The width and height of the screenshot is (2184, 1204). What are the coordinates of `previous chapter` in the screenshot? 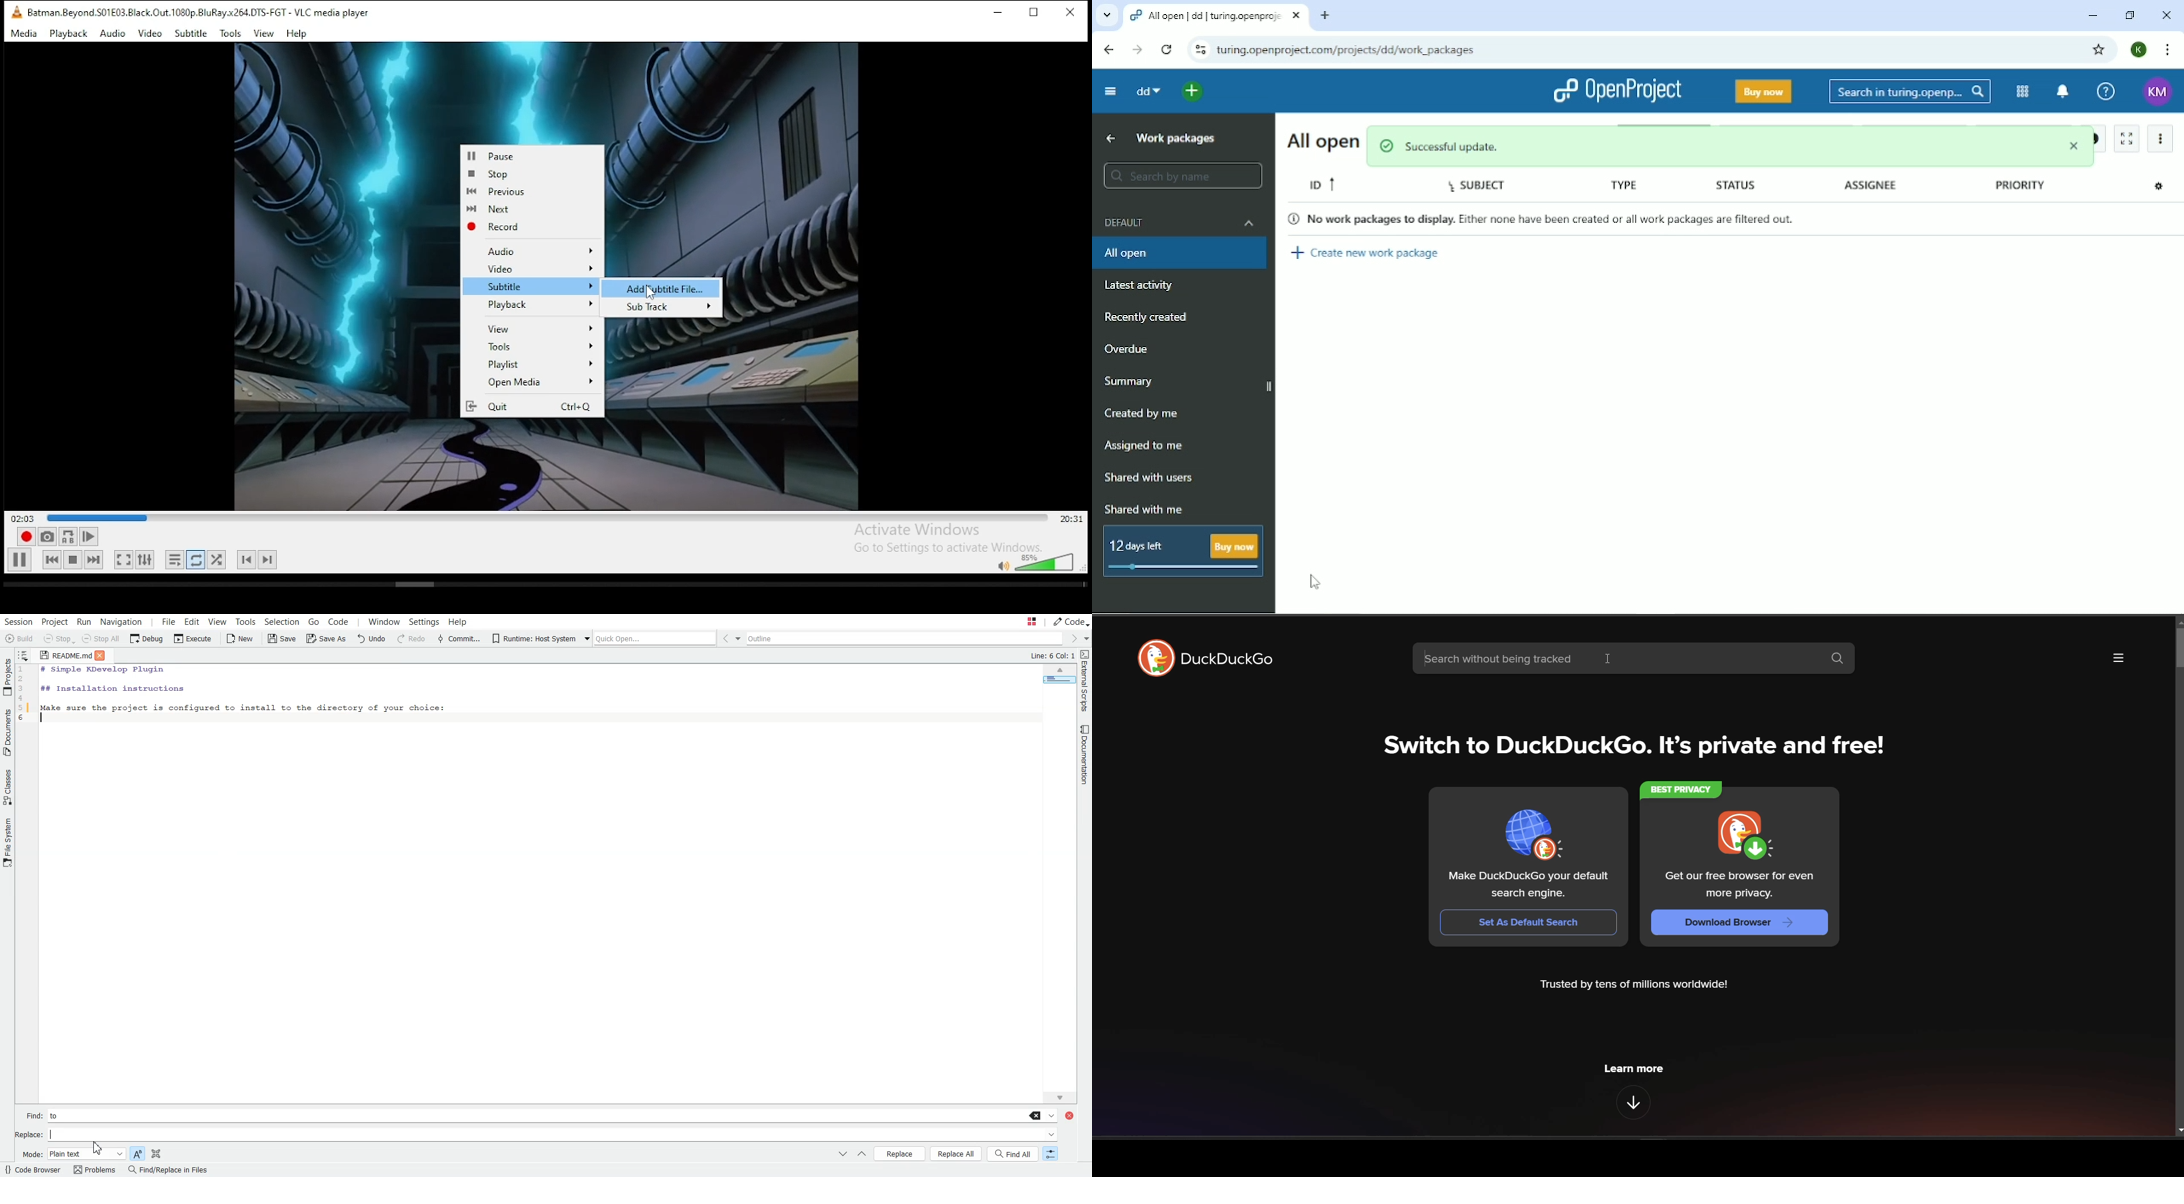 It's located at (246, 559).